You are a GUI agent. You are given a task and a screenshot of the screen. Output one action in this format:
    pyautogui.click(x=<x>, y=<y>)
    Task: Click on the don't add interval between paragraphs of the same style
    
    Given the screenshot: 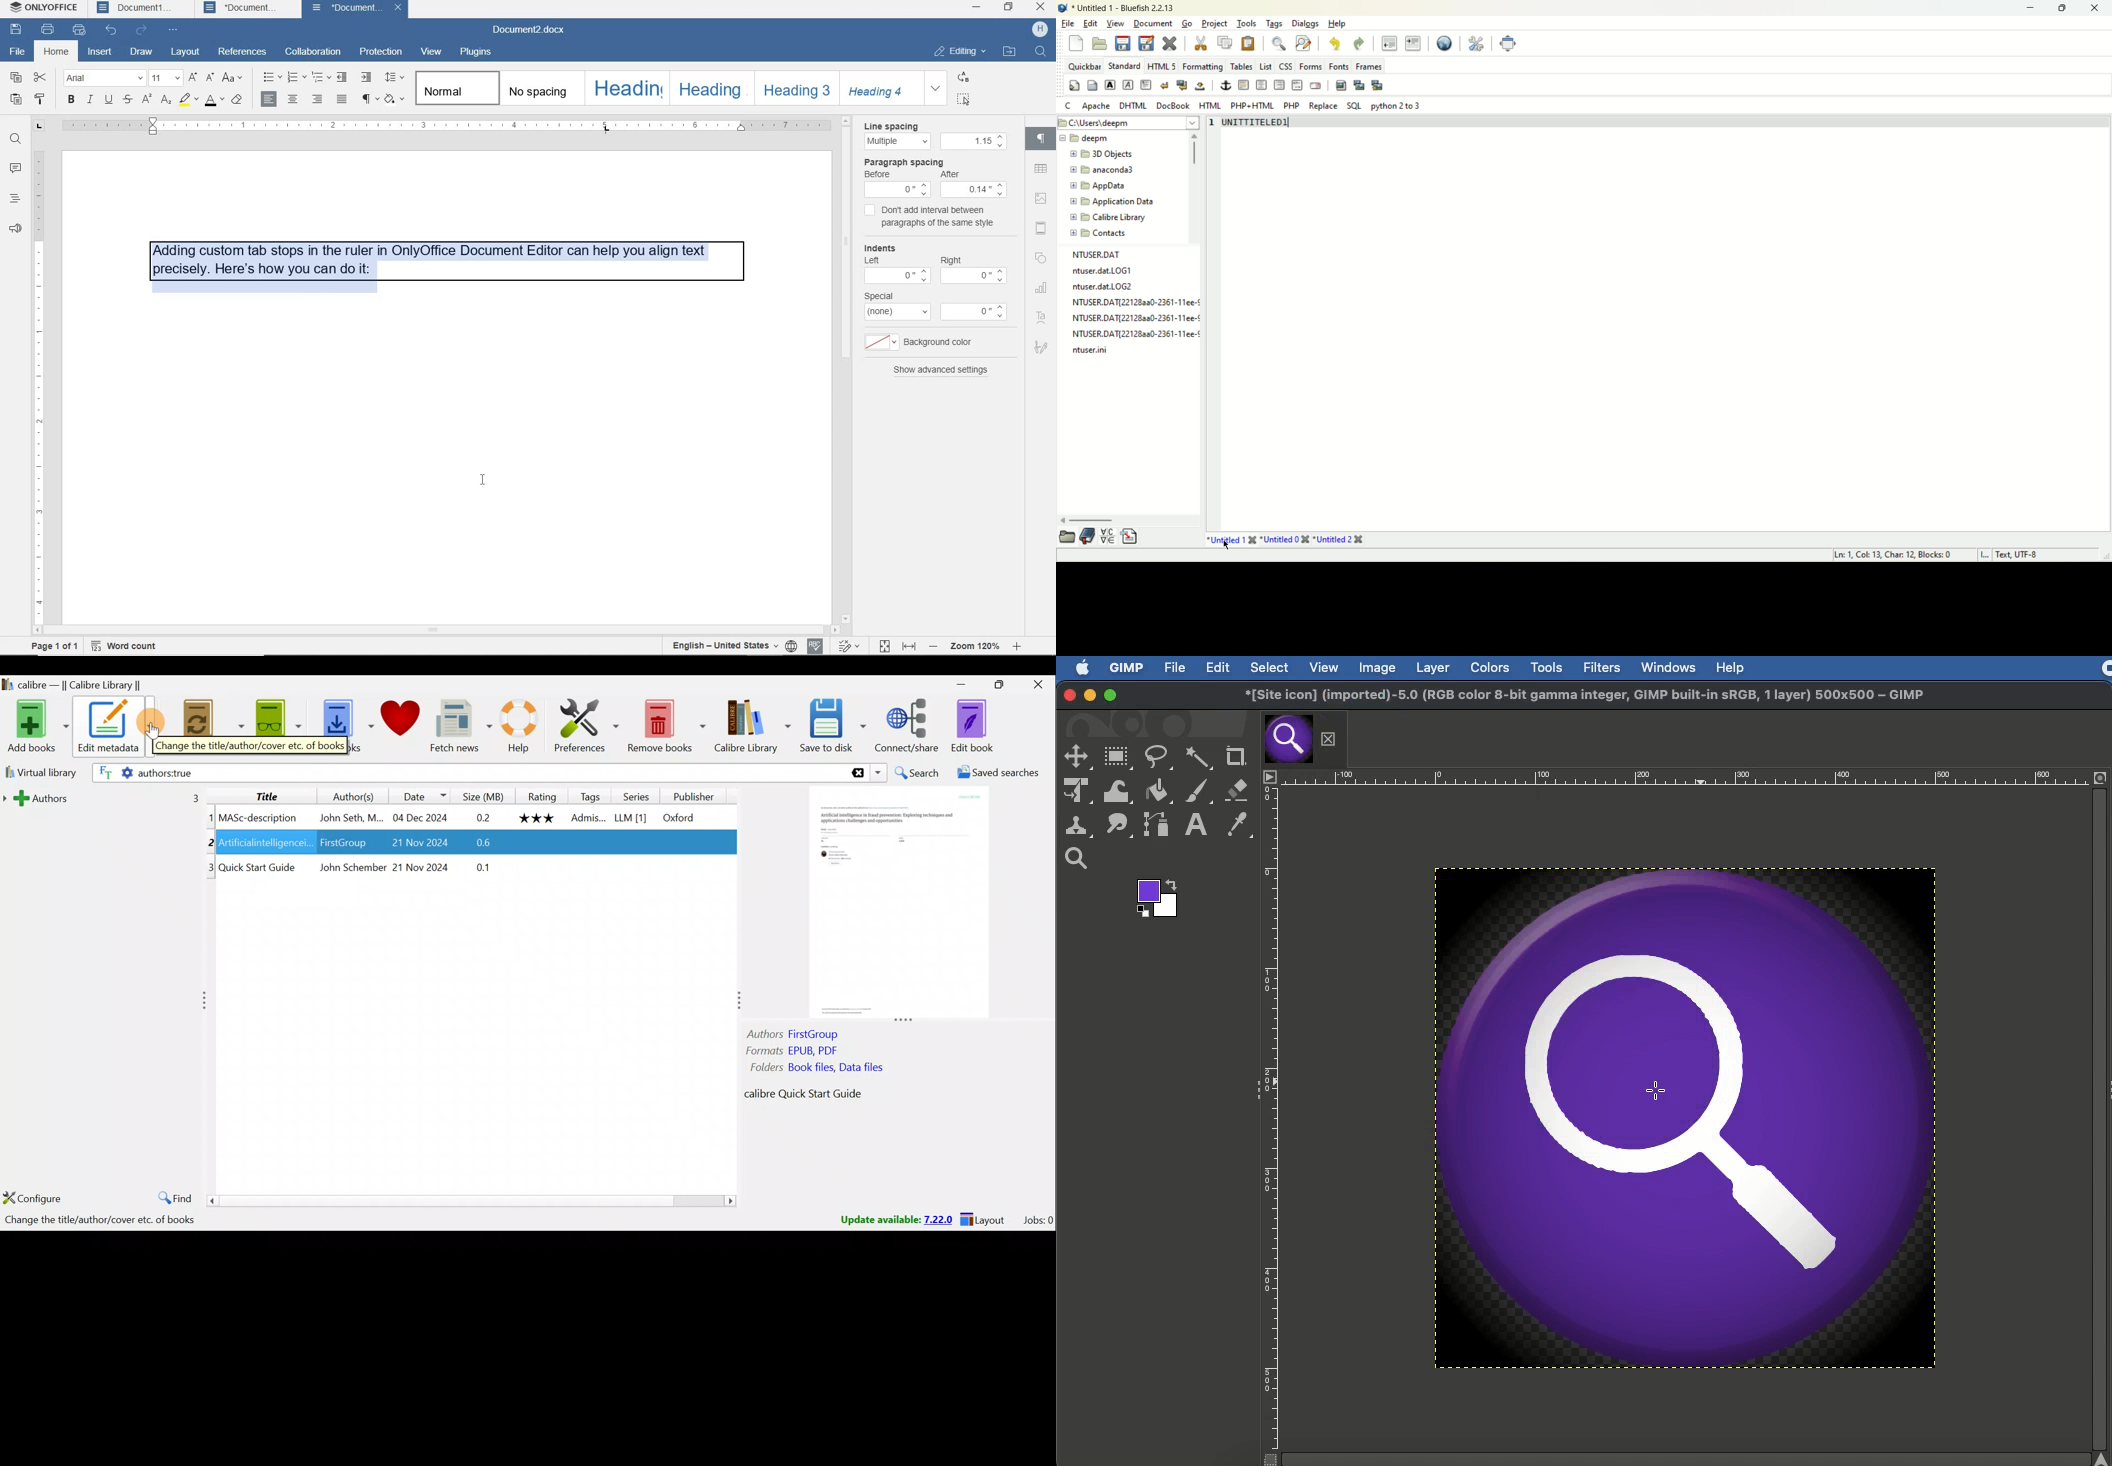 What is the action you would take?
    pyautogui.click(x=942, y=217)
    